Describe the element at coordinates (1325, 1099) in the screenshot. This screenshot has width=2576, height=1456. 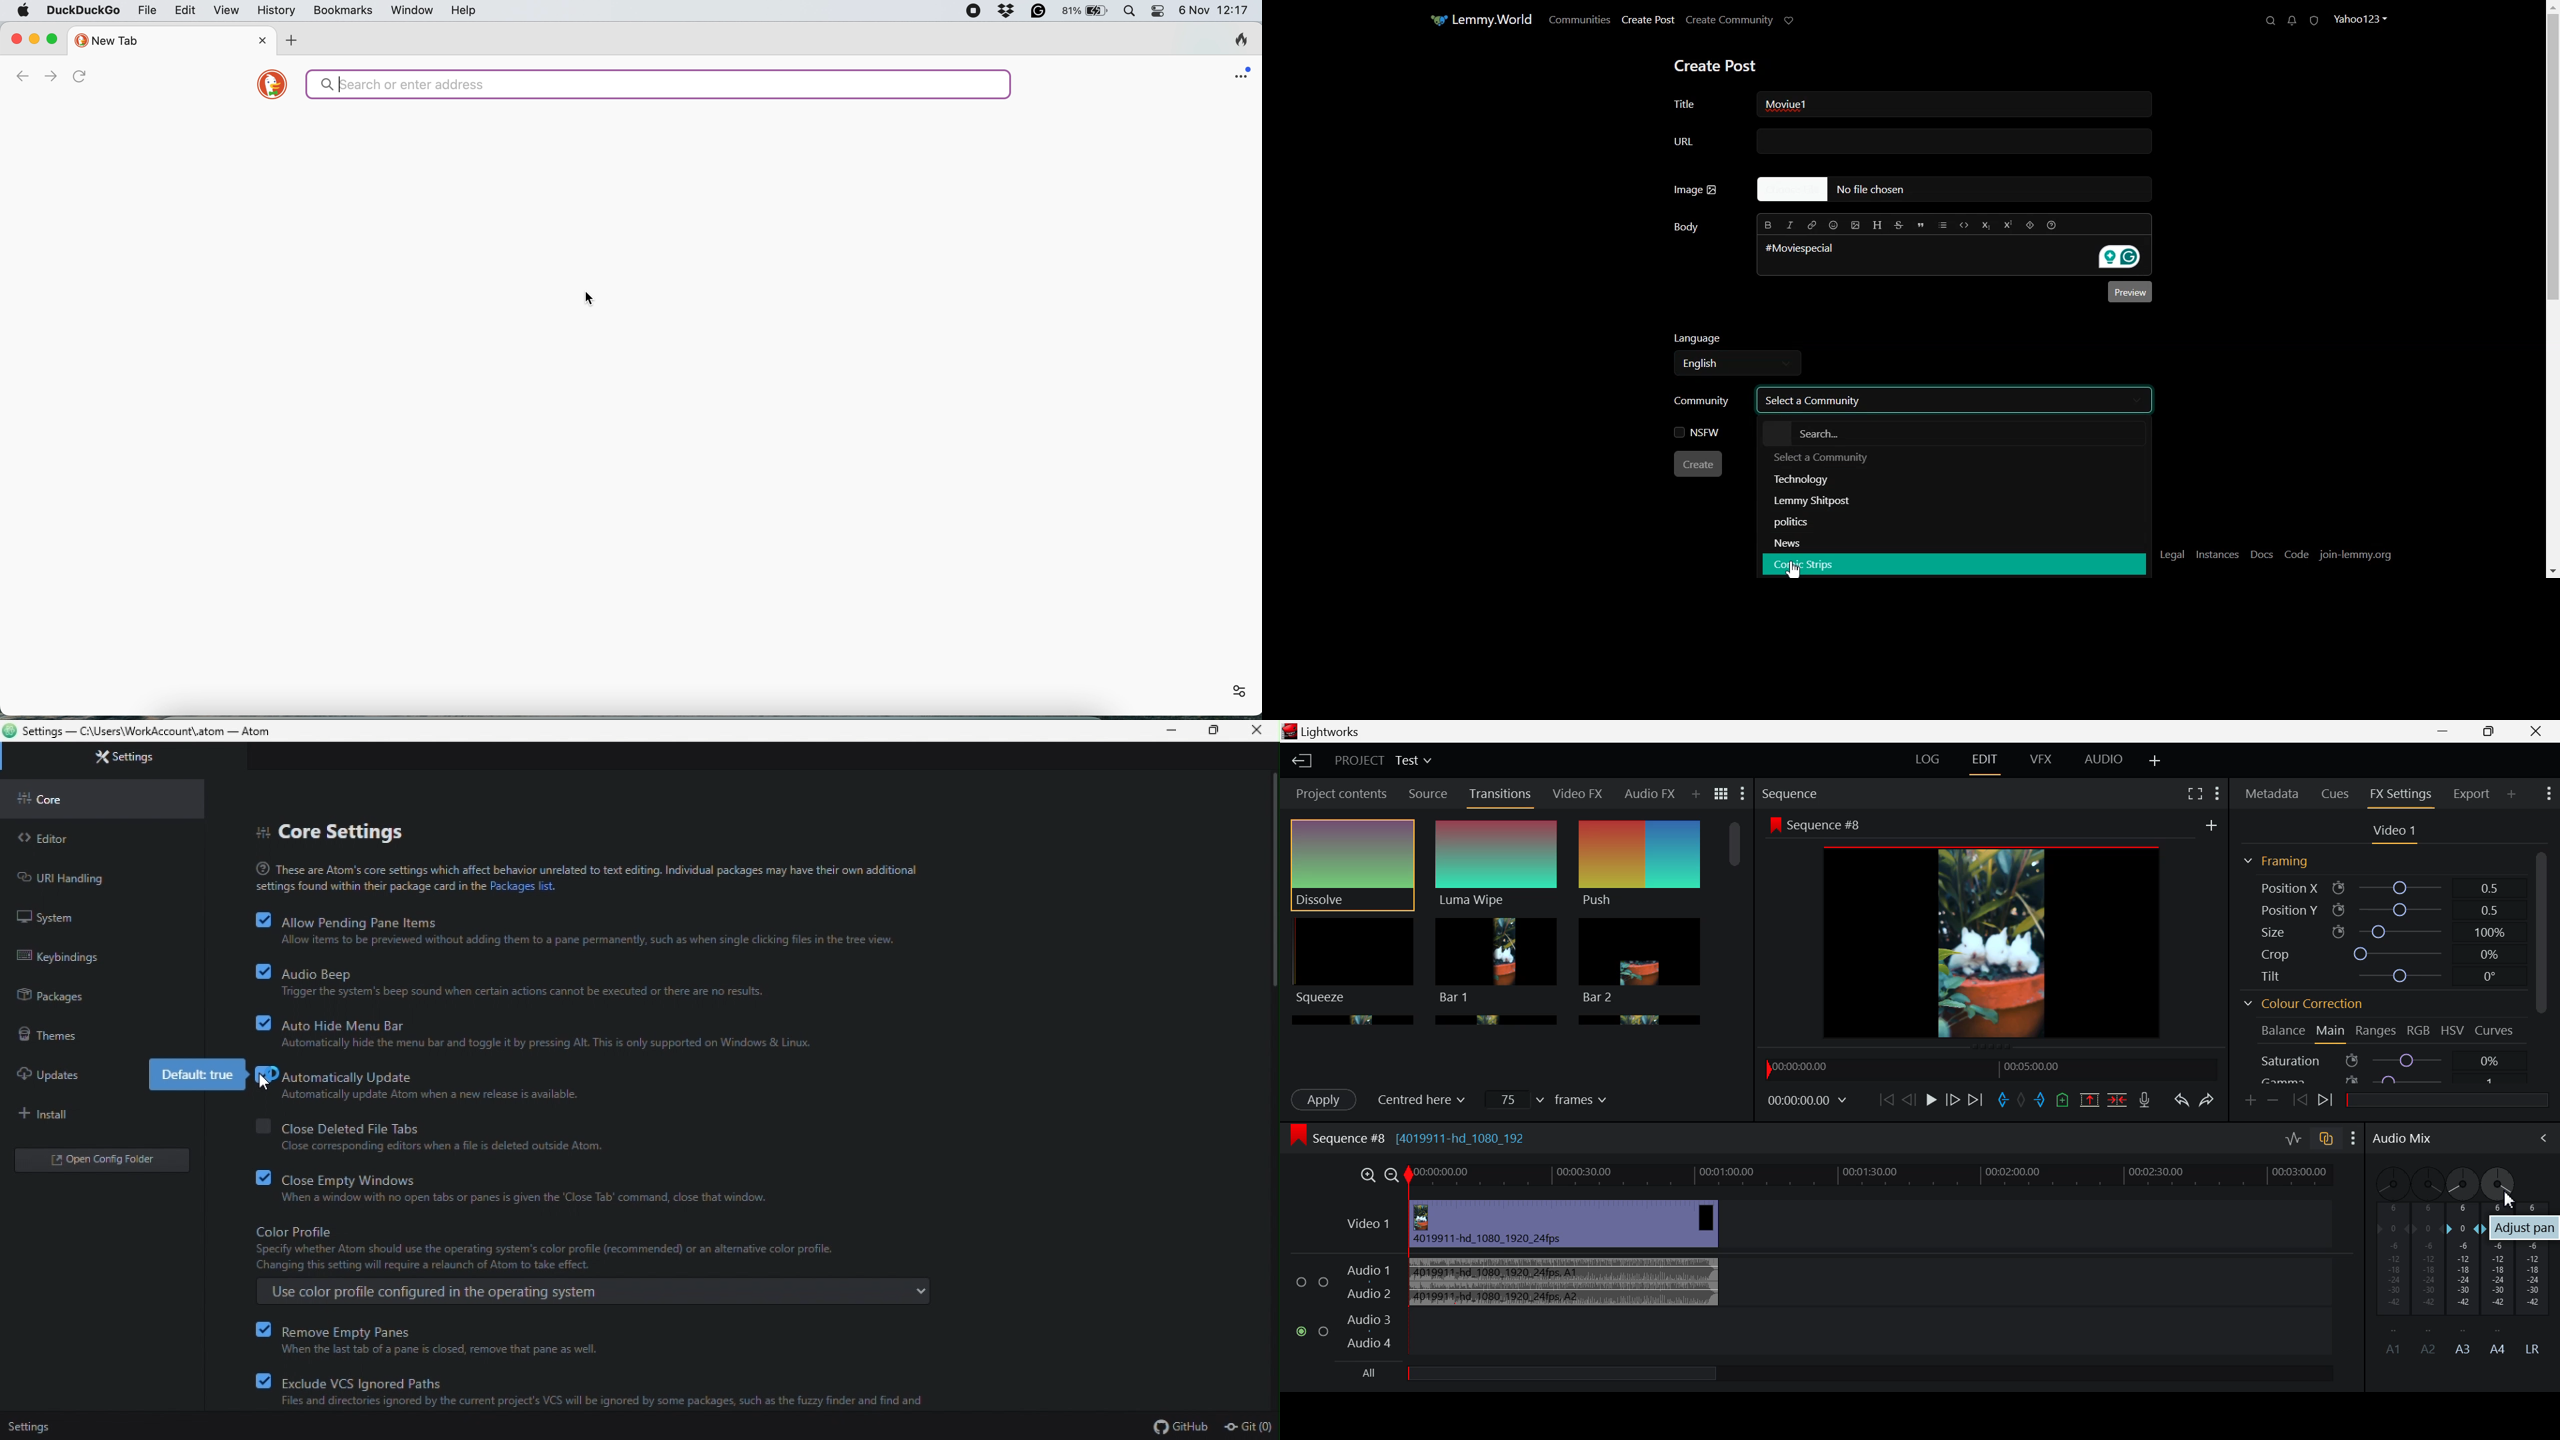
I see `Apply` at that location.